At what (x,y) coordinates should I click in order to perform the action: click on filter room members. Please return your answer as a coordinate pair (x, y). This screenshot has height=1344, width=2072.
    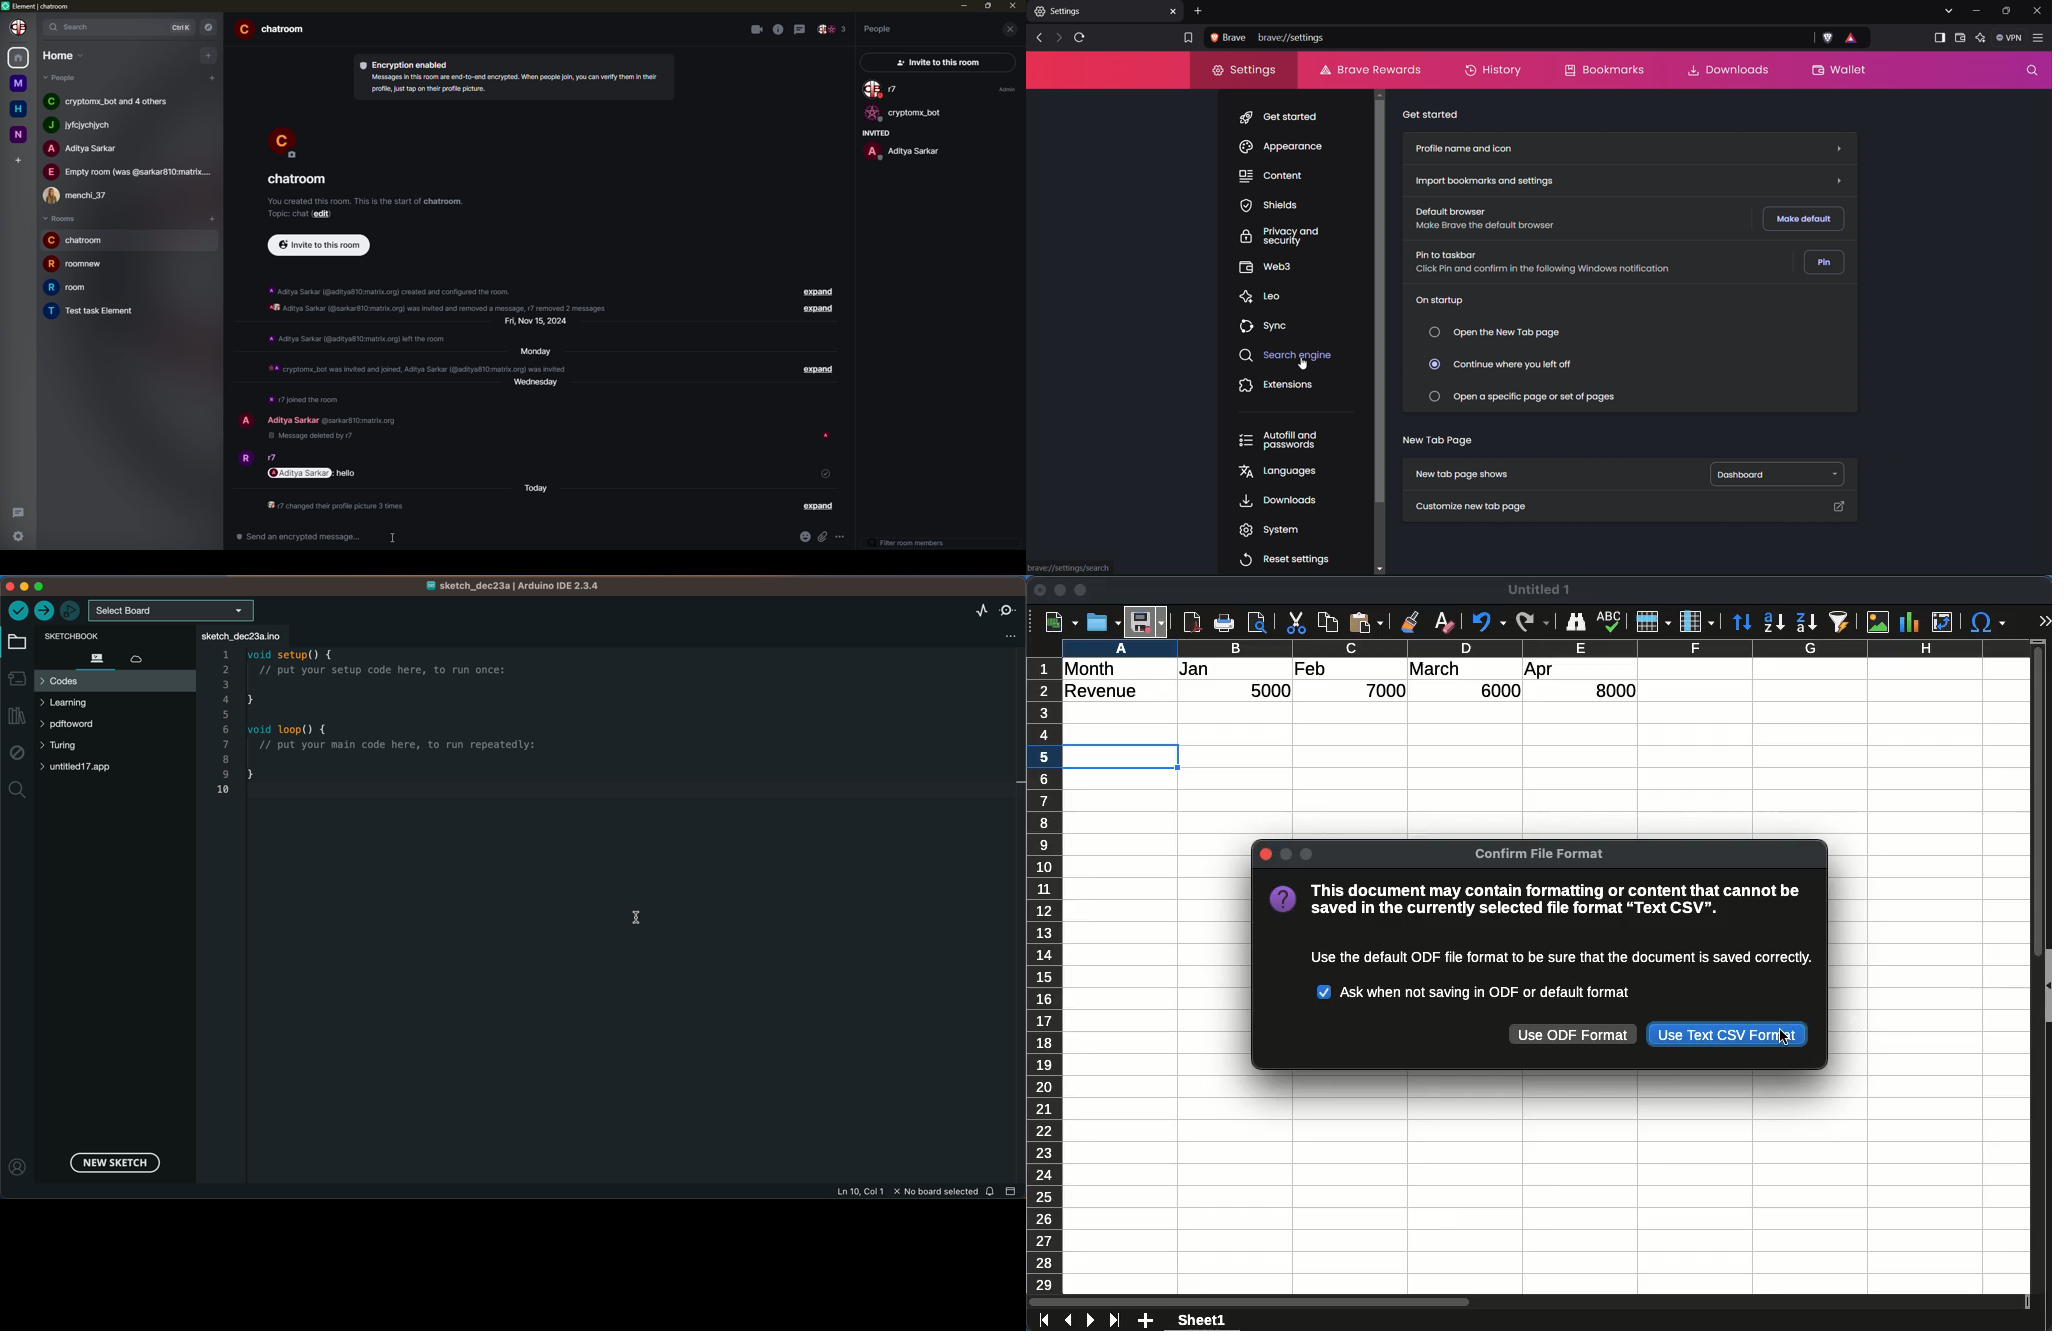
    Looking at the image, I should click on (910, 543).